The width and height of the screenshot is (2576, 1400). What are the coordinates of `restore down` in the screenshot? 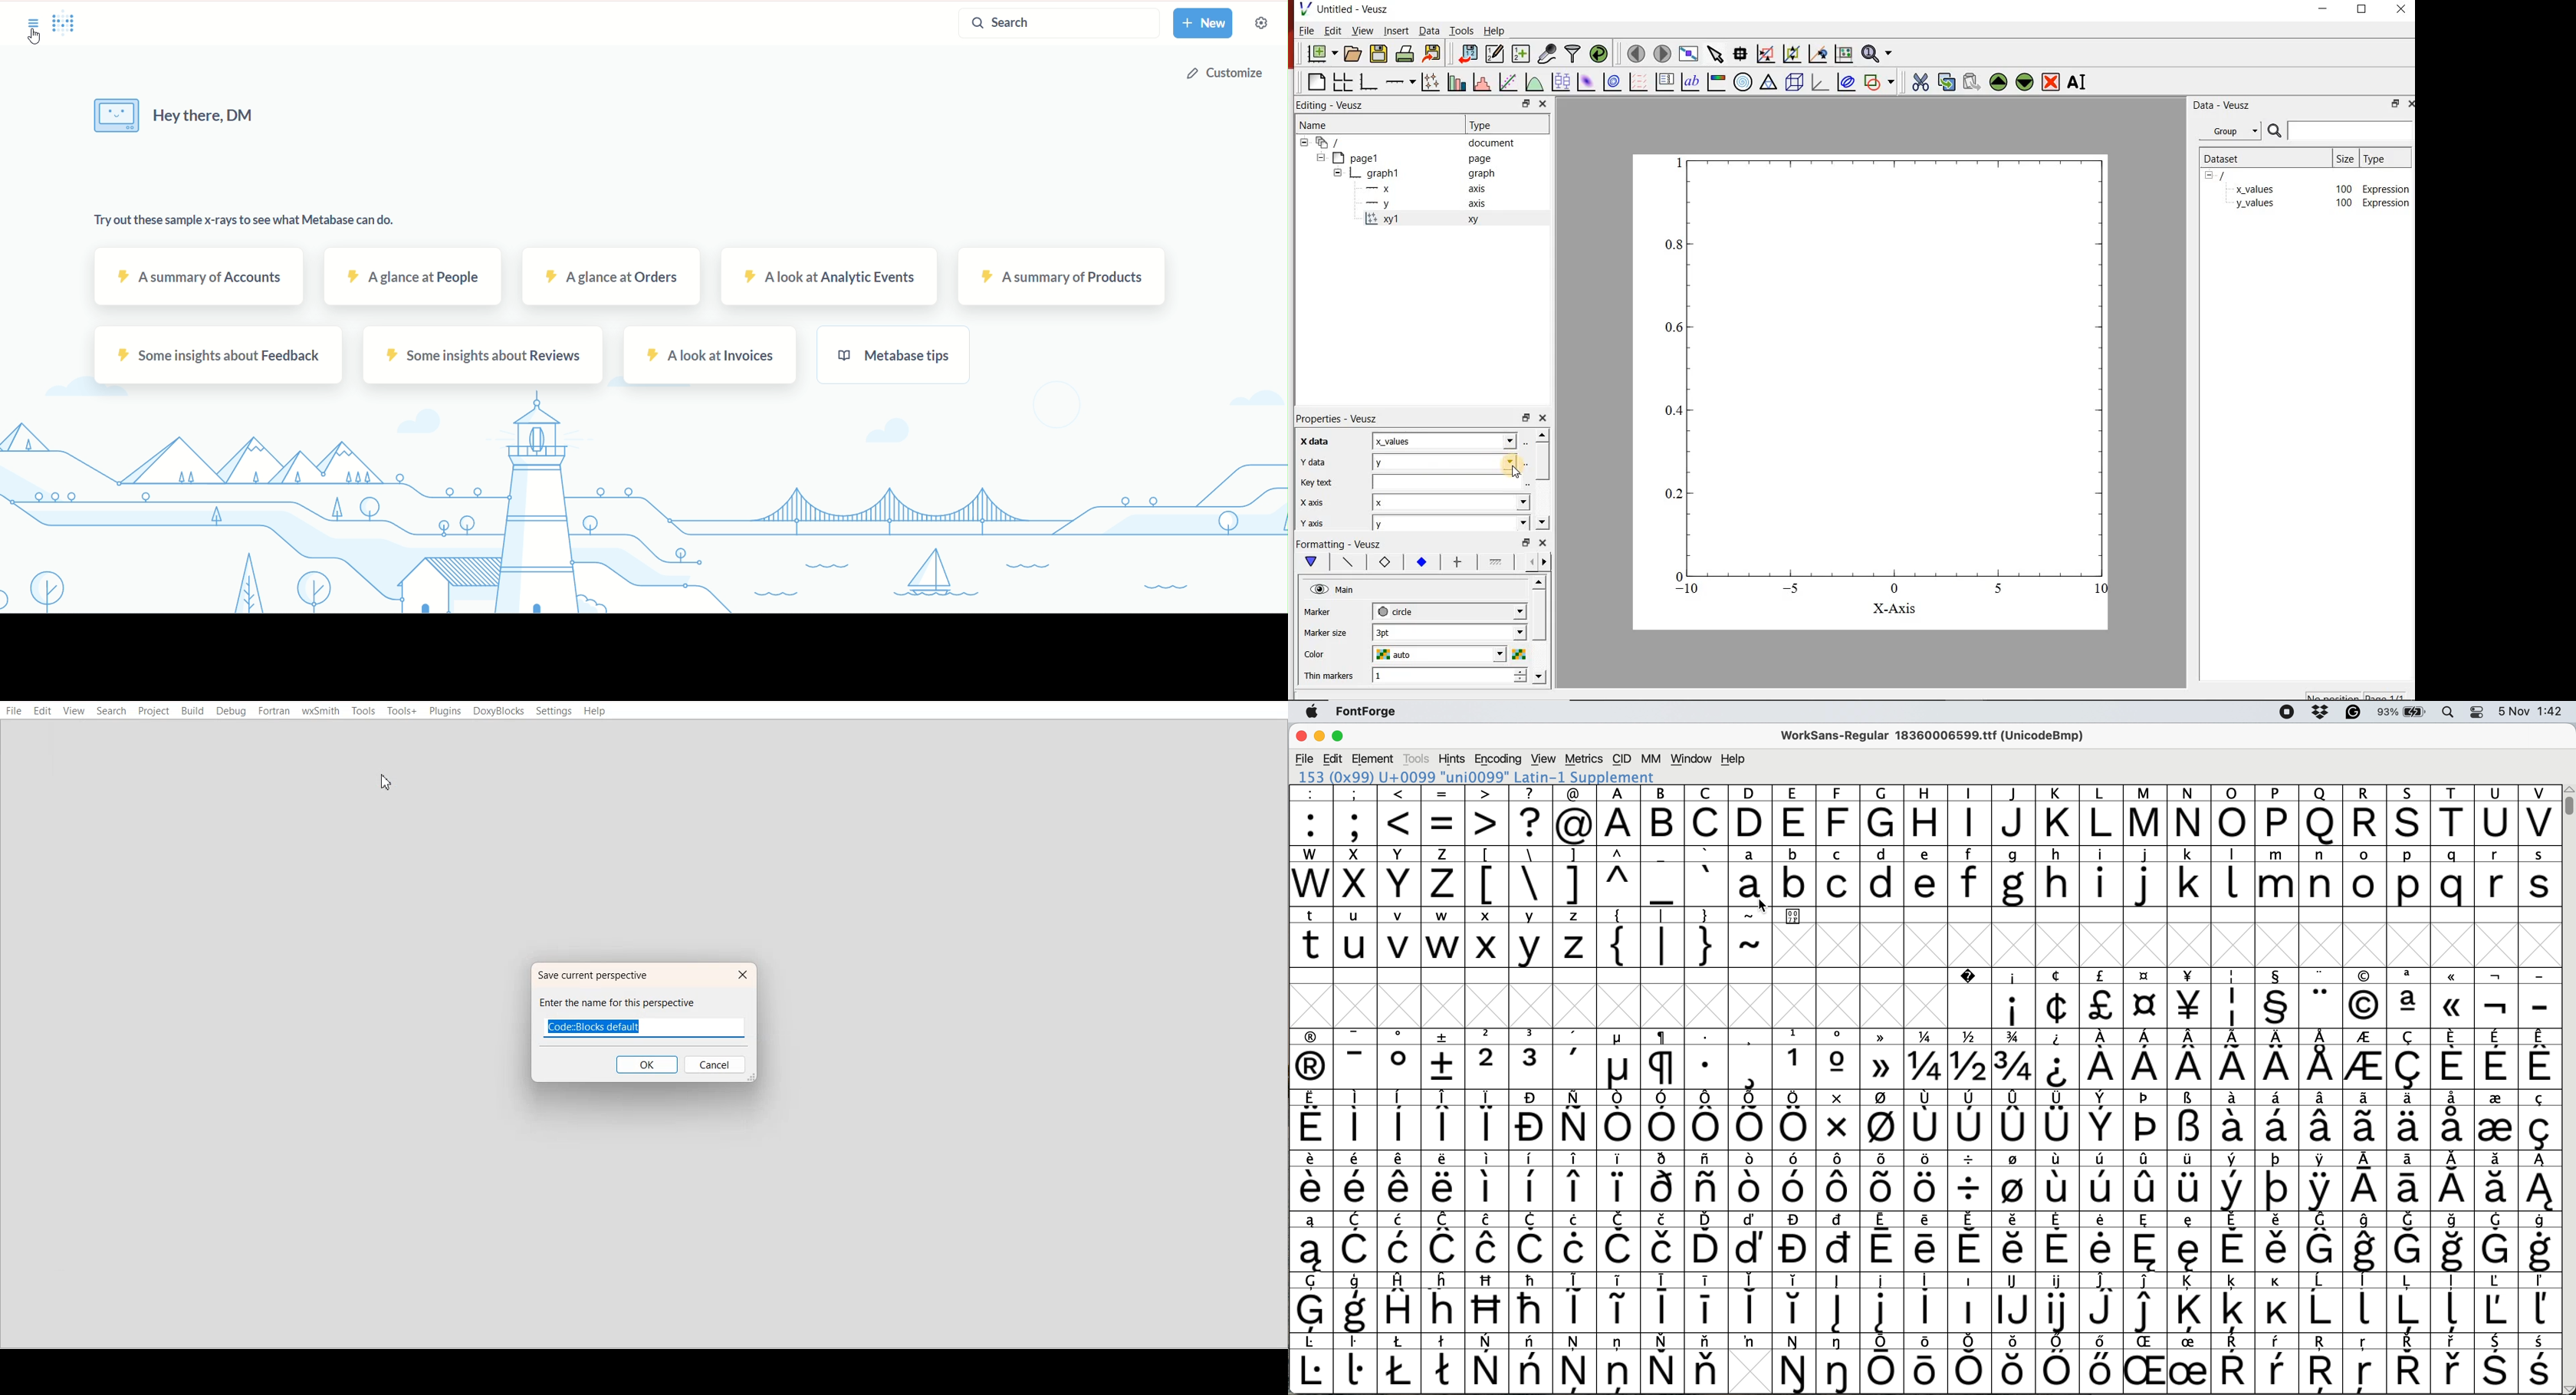 It's located at (1526, 542).